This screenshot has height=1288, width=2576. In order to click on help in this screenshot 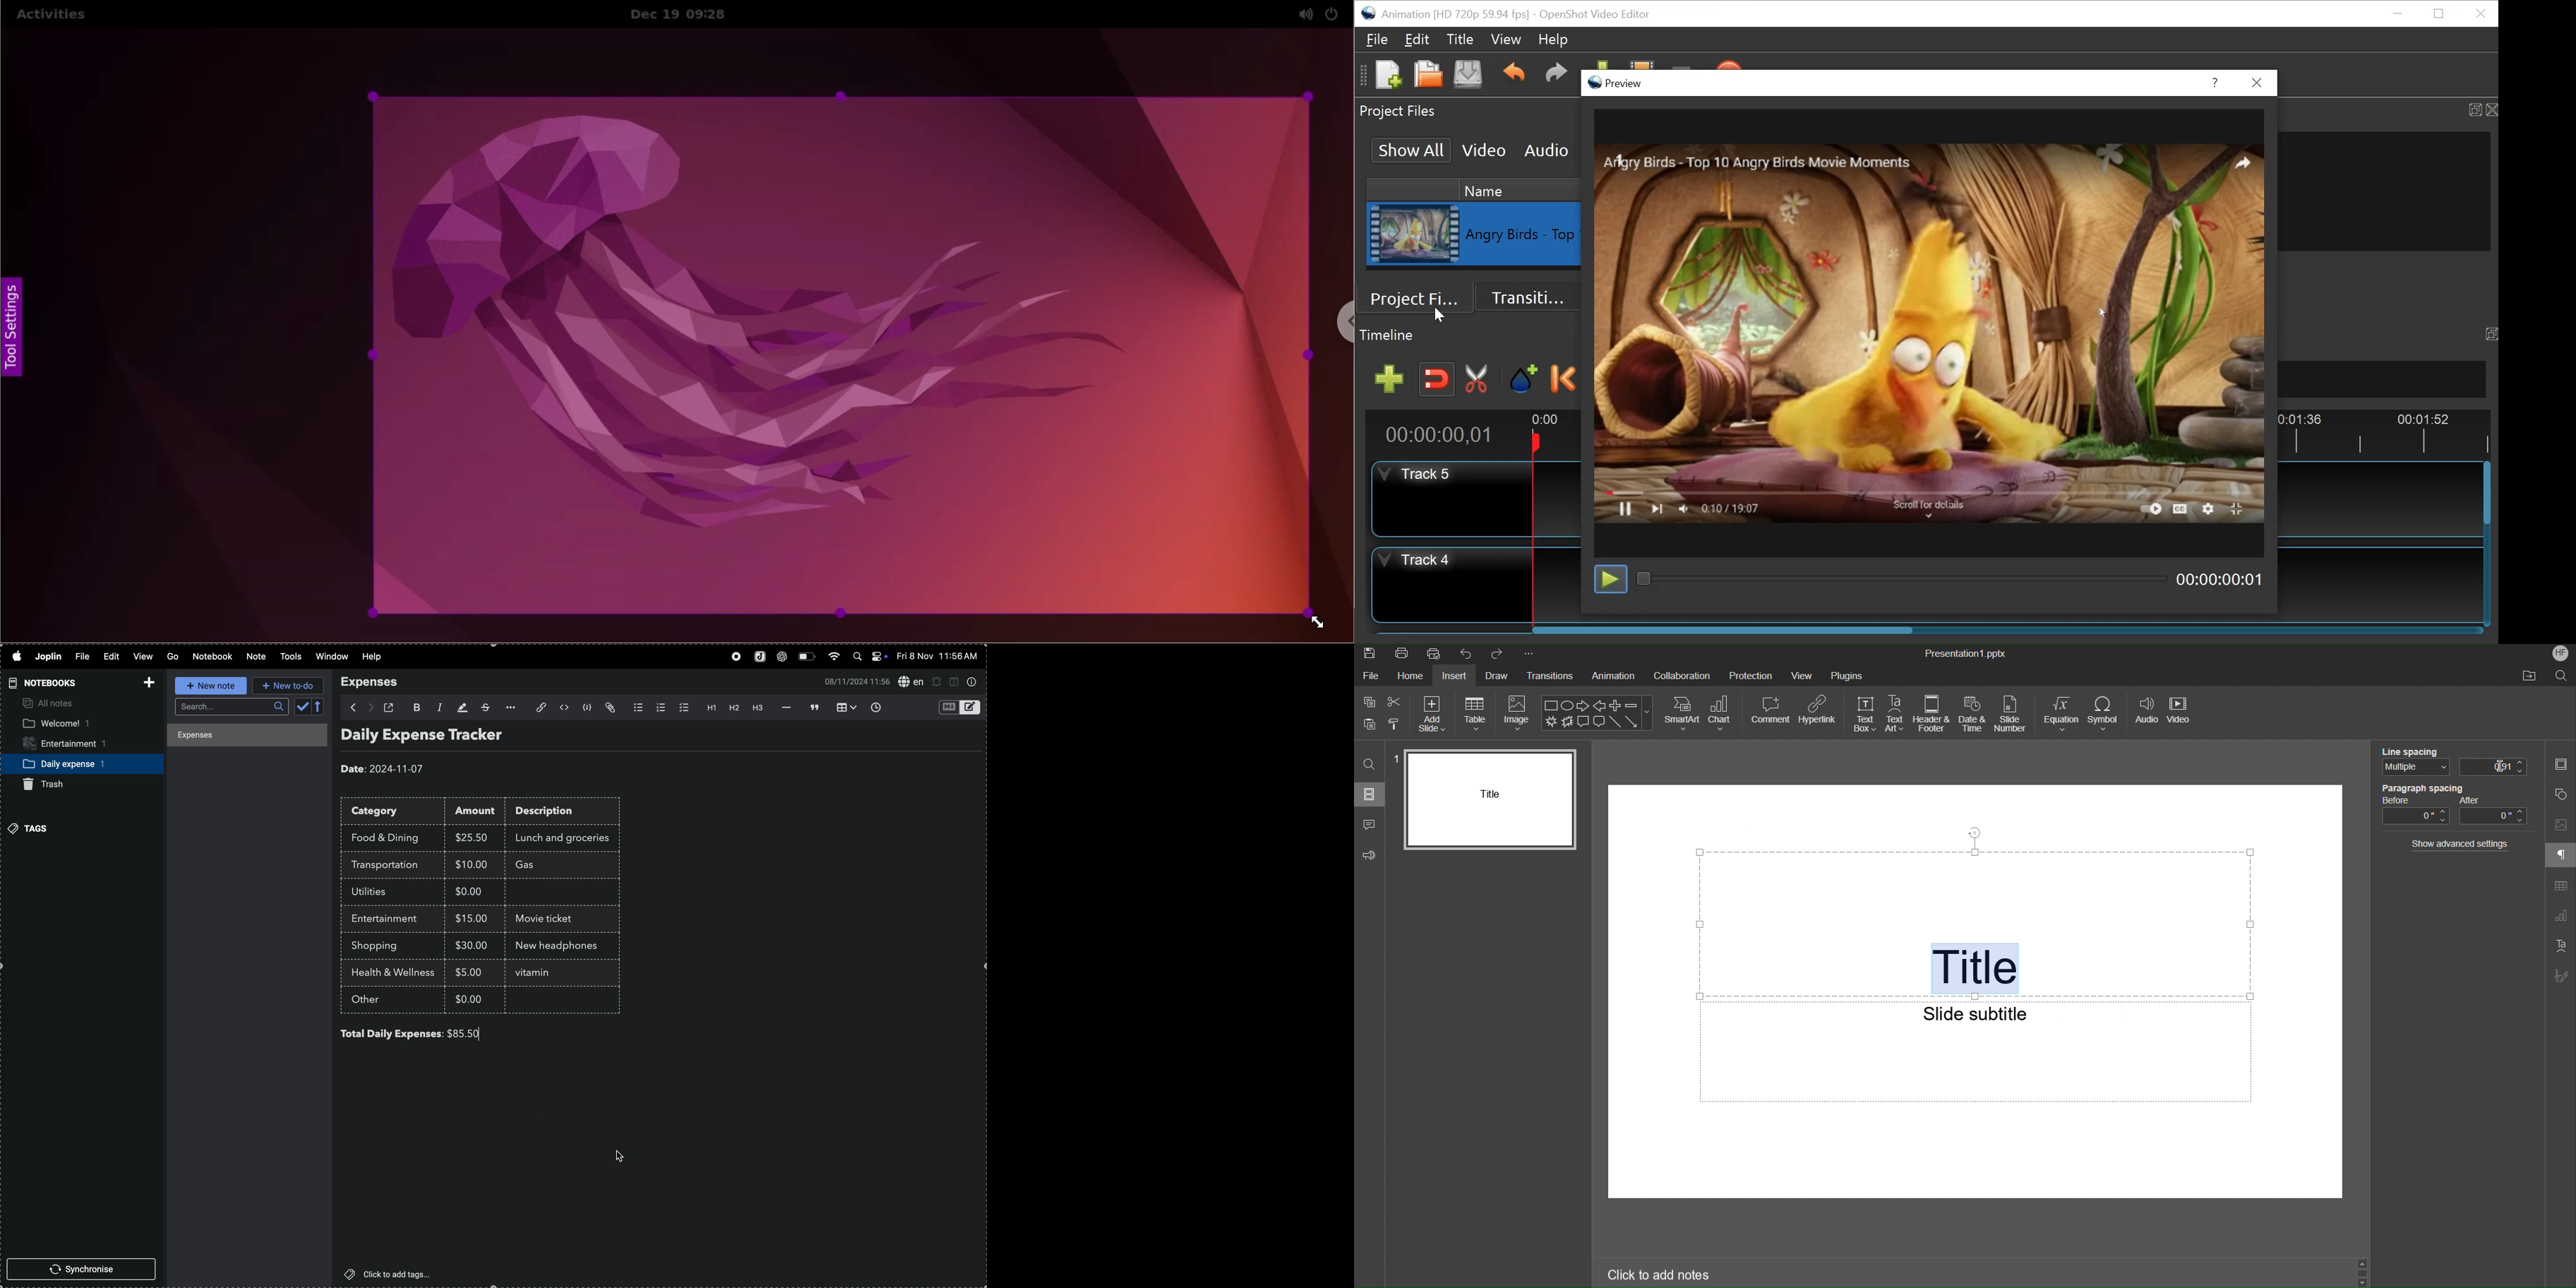, I will do `click(377, 657)`.